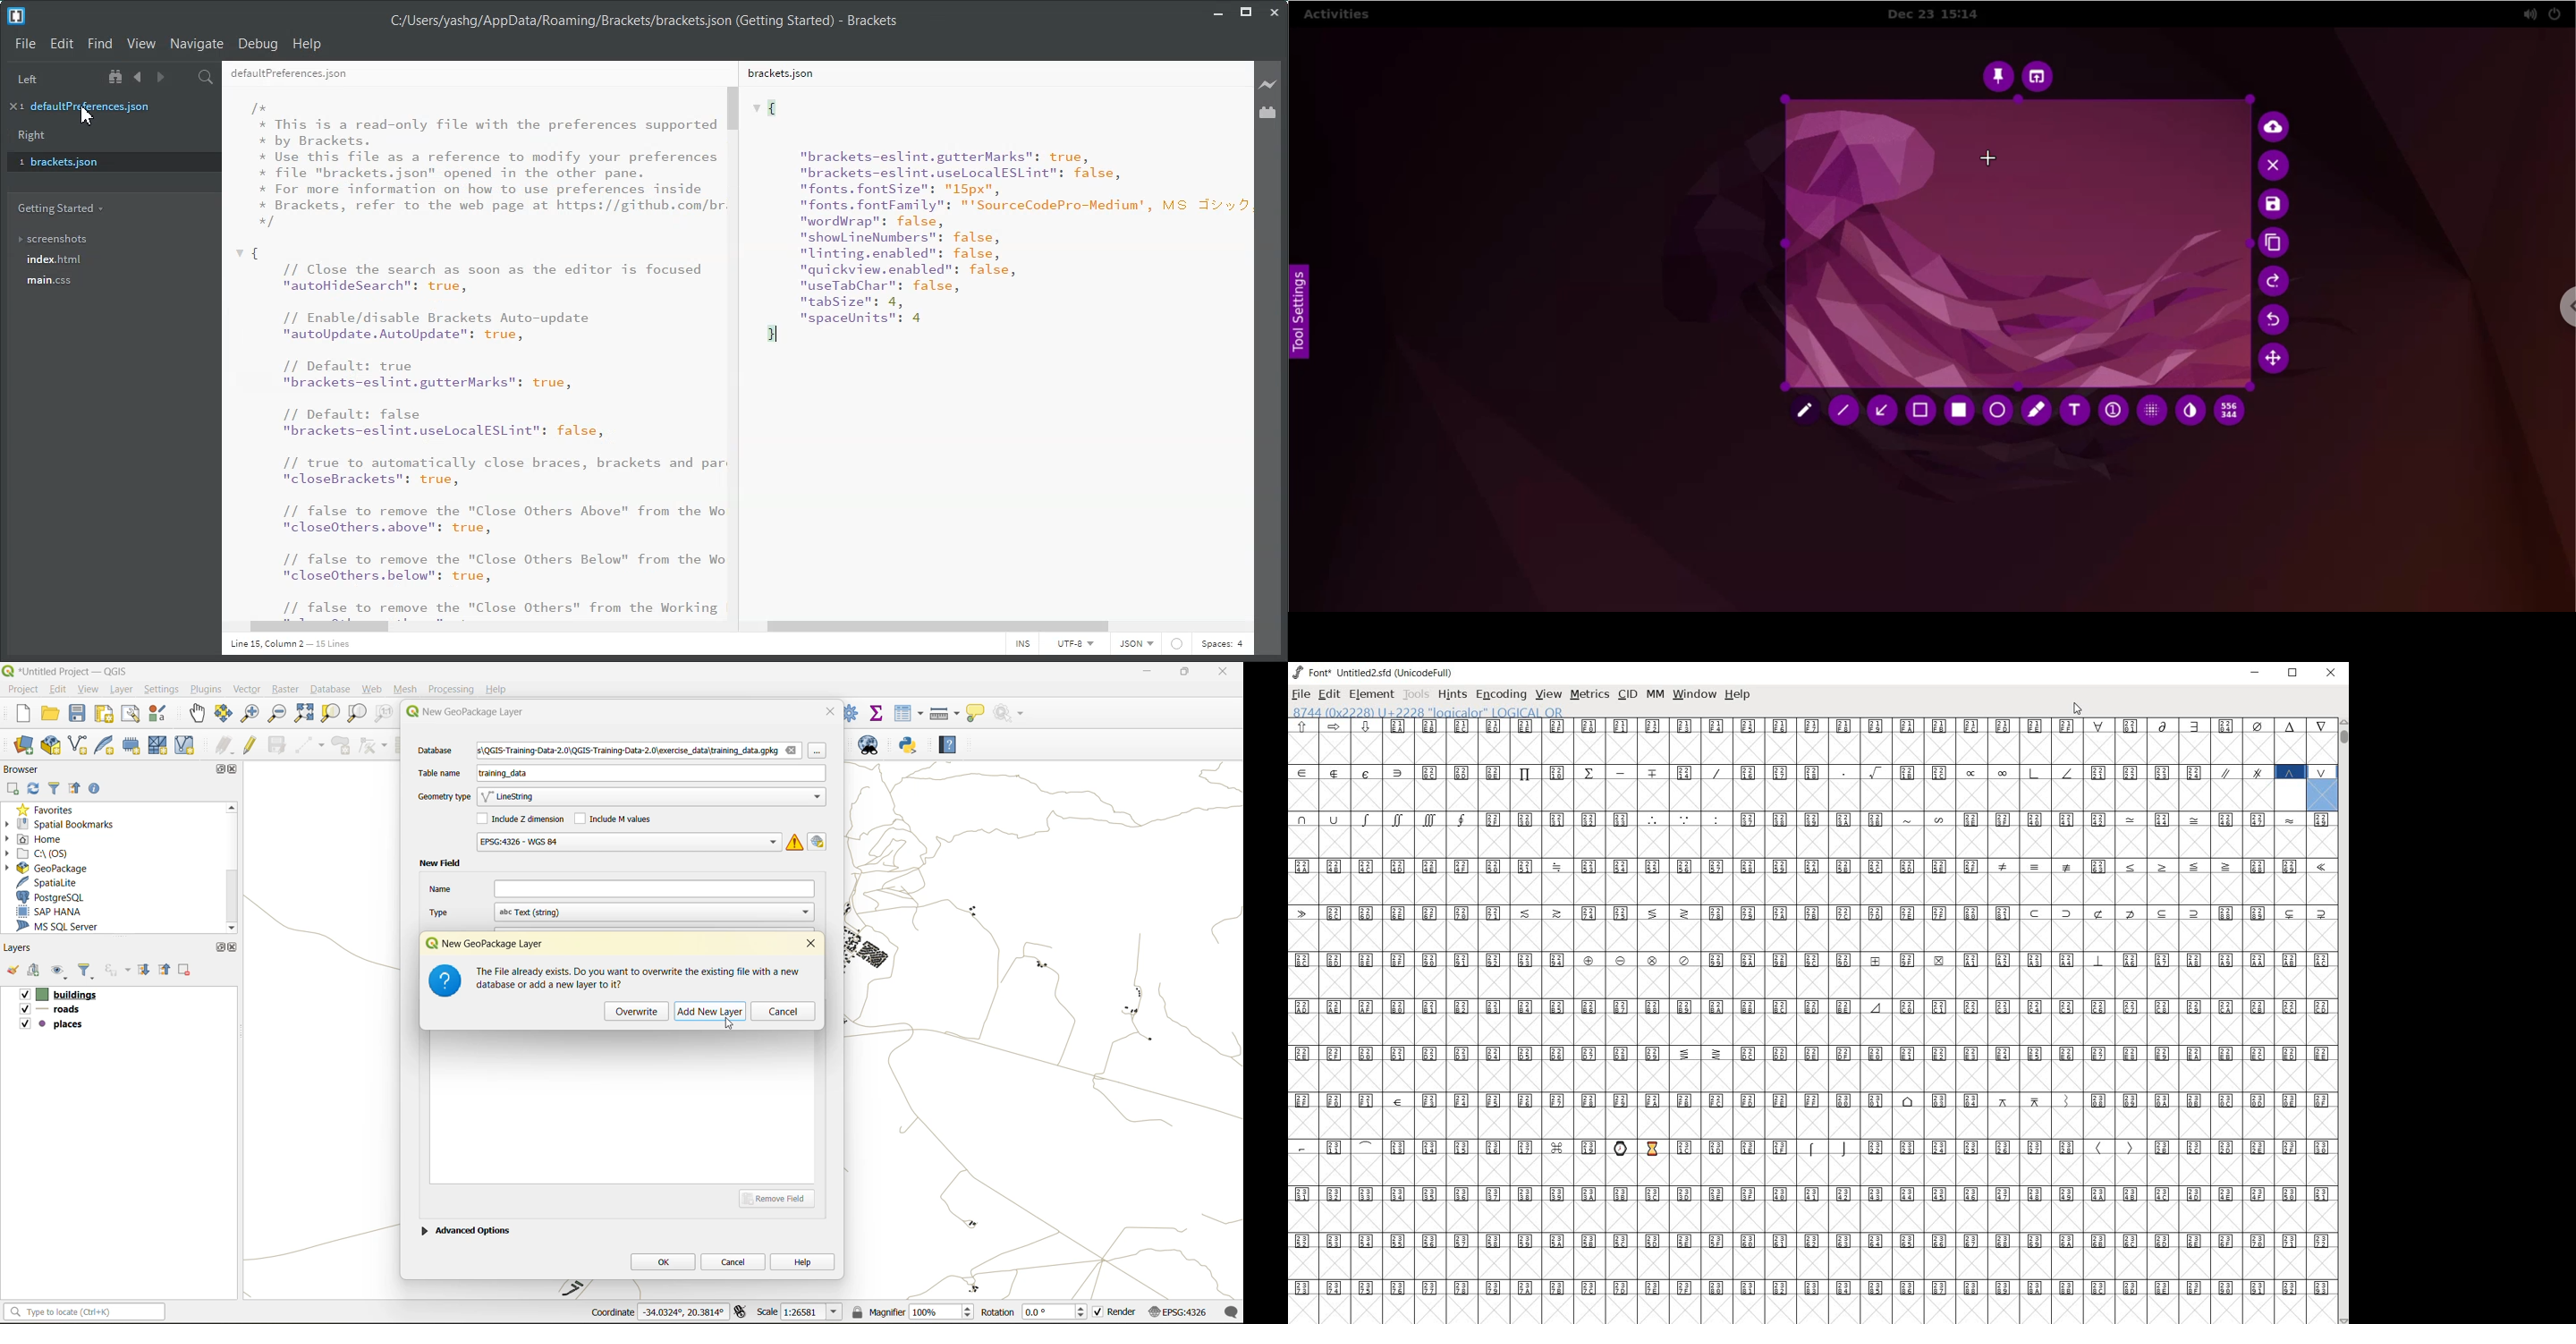 This screenshot has width=2576, height=1344. I want to click on include z dimension, so click(523, 820).